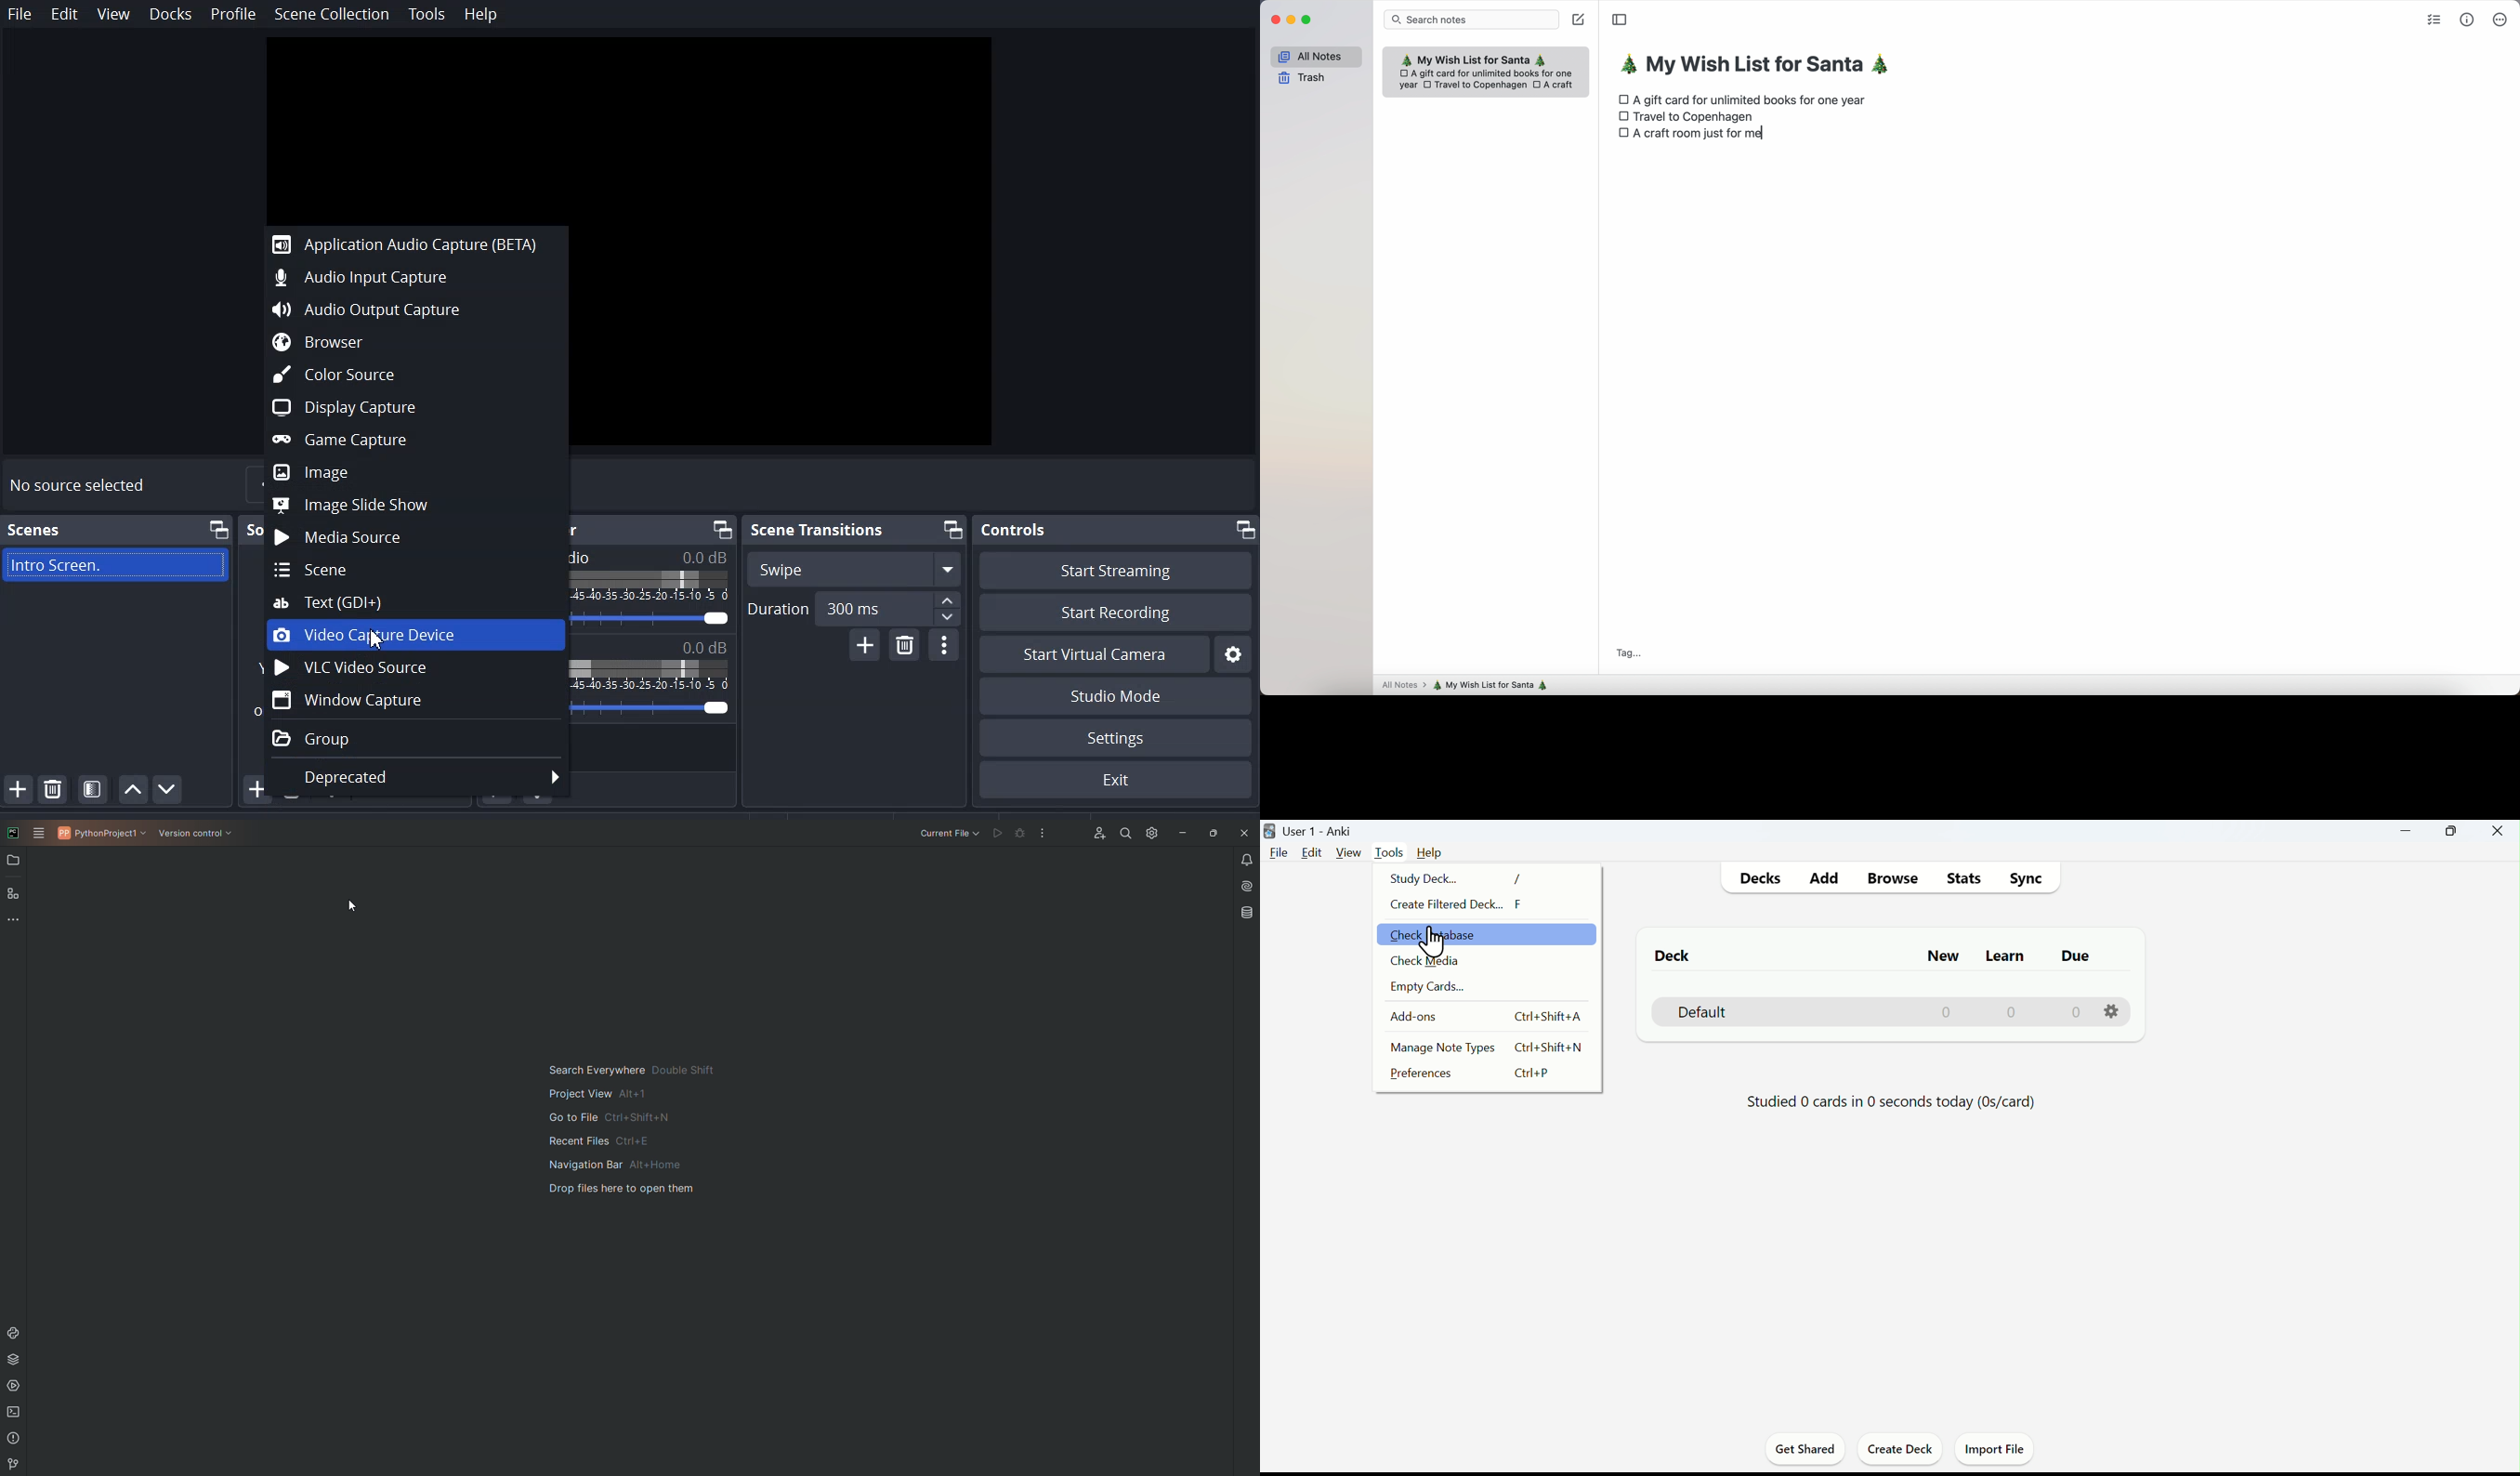  What do you see at coordinates (407, 375) in the screenshot?
I see `Color Source` at bounding box center [407, 375].